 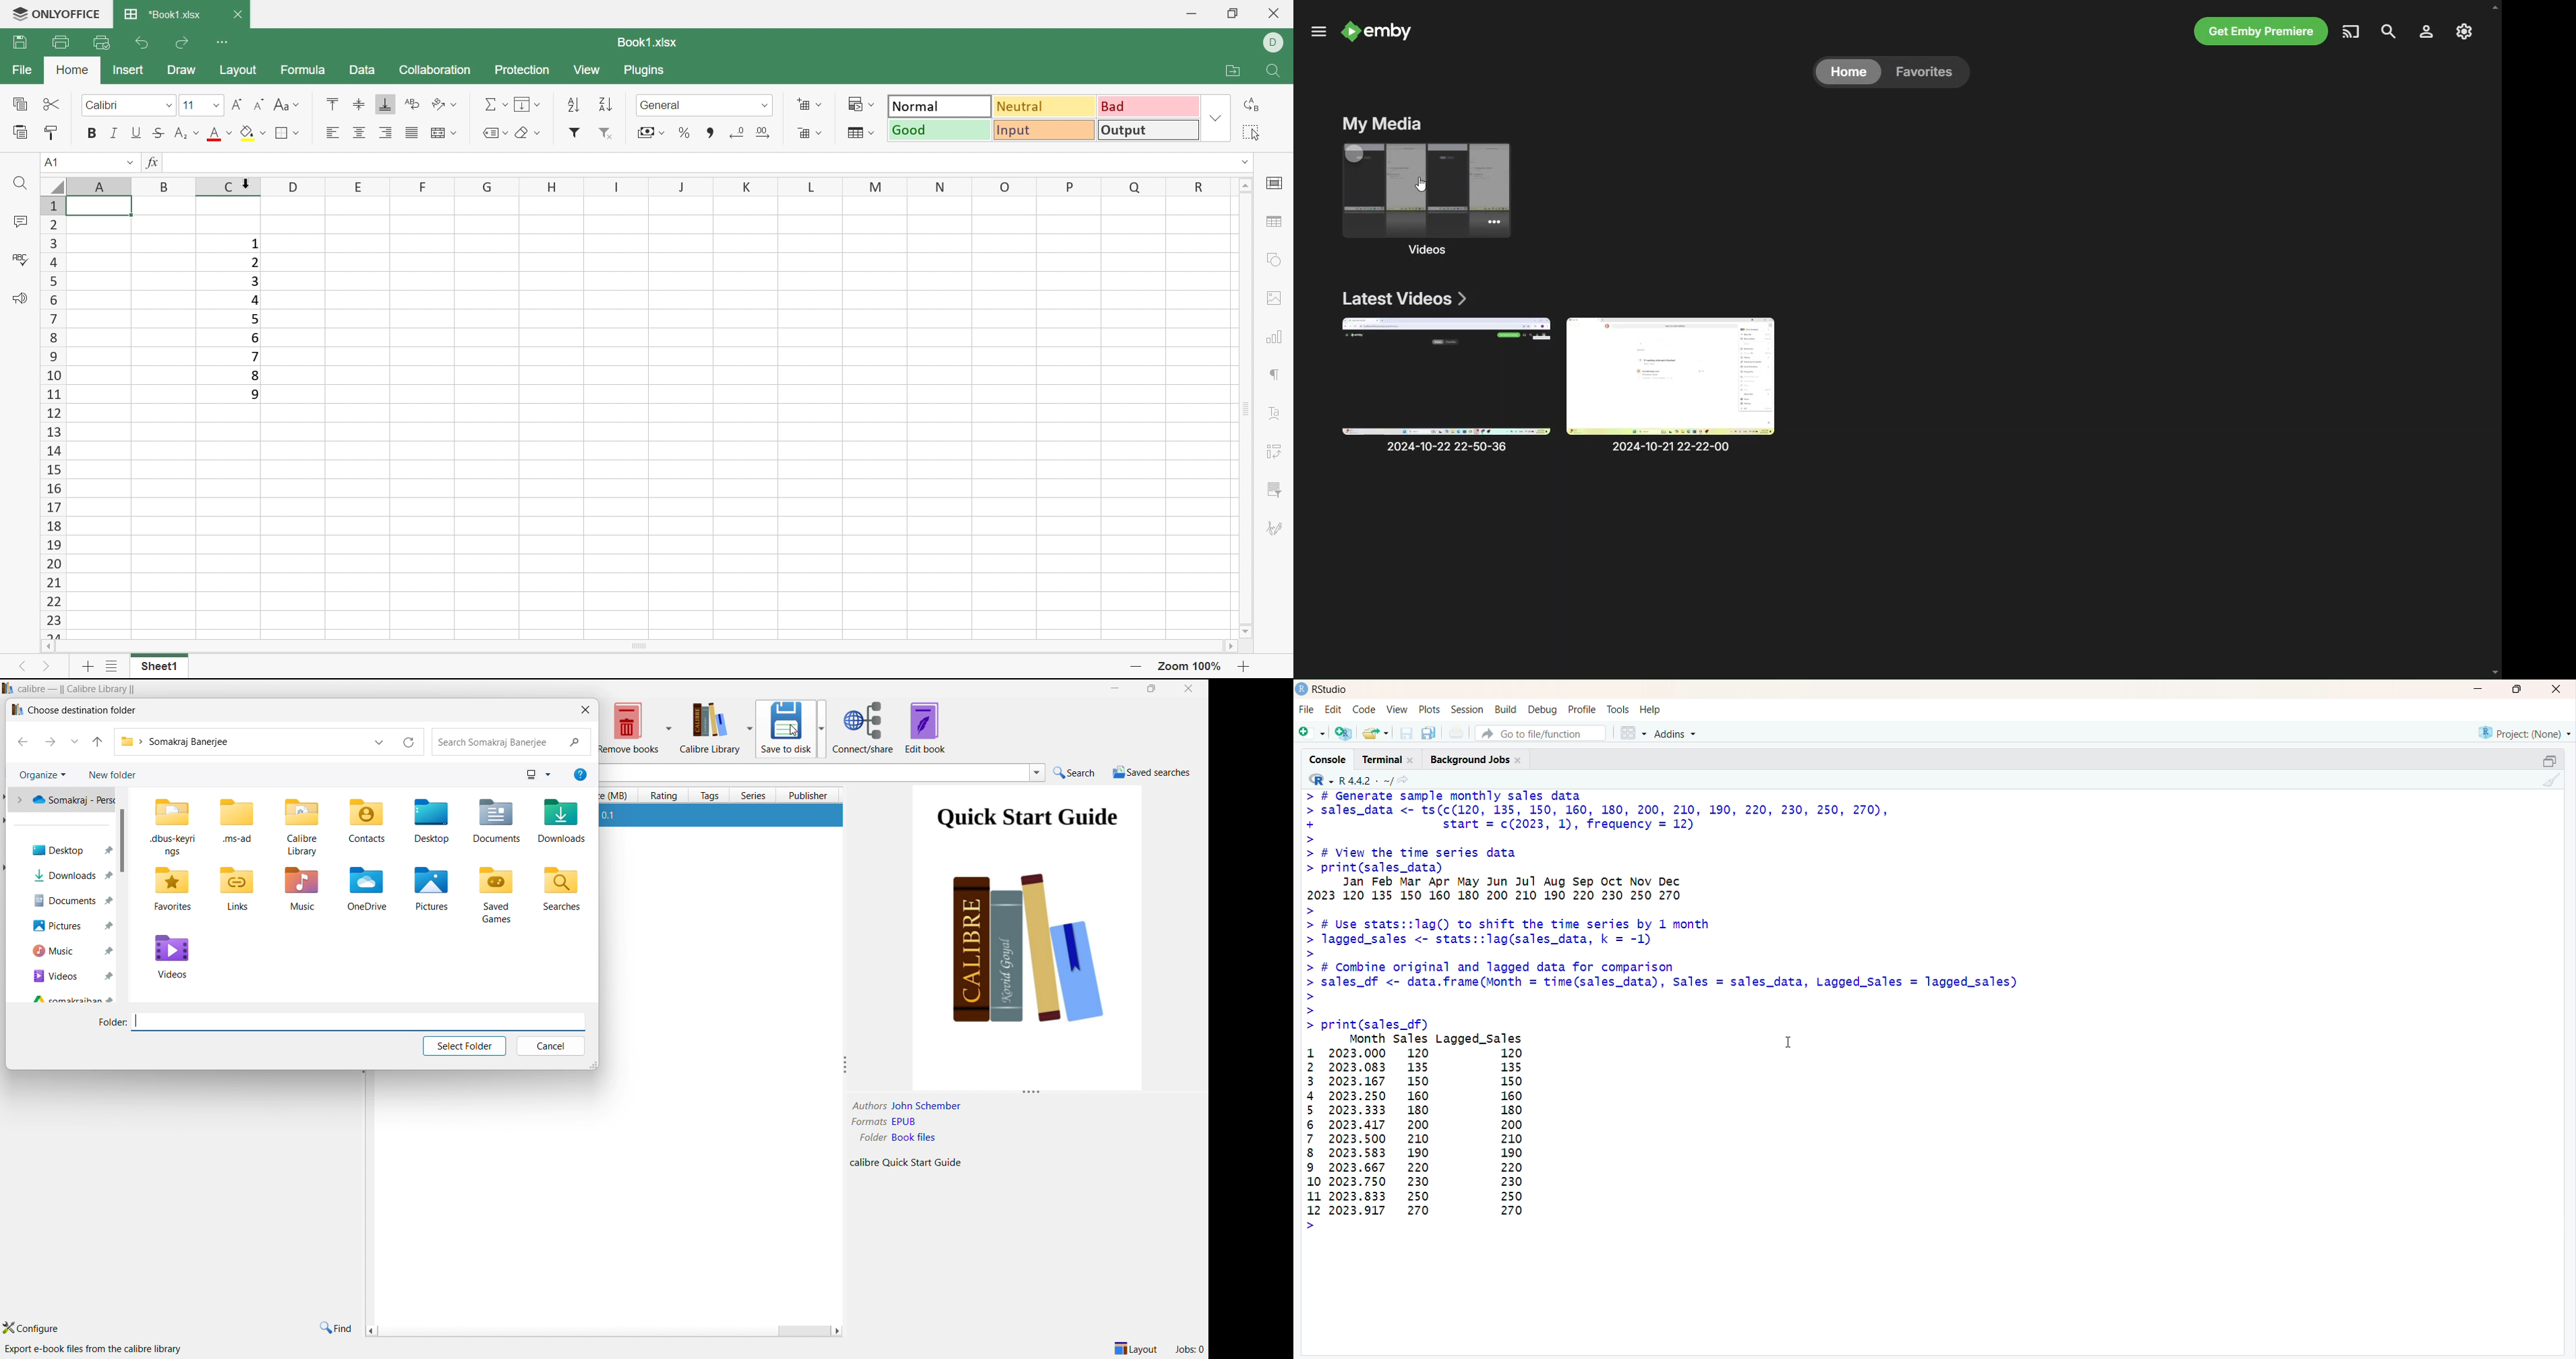 I want to click on Cell settings, so click(x=1277, y=184).